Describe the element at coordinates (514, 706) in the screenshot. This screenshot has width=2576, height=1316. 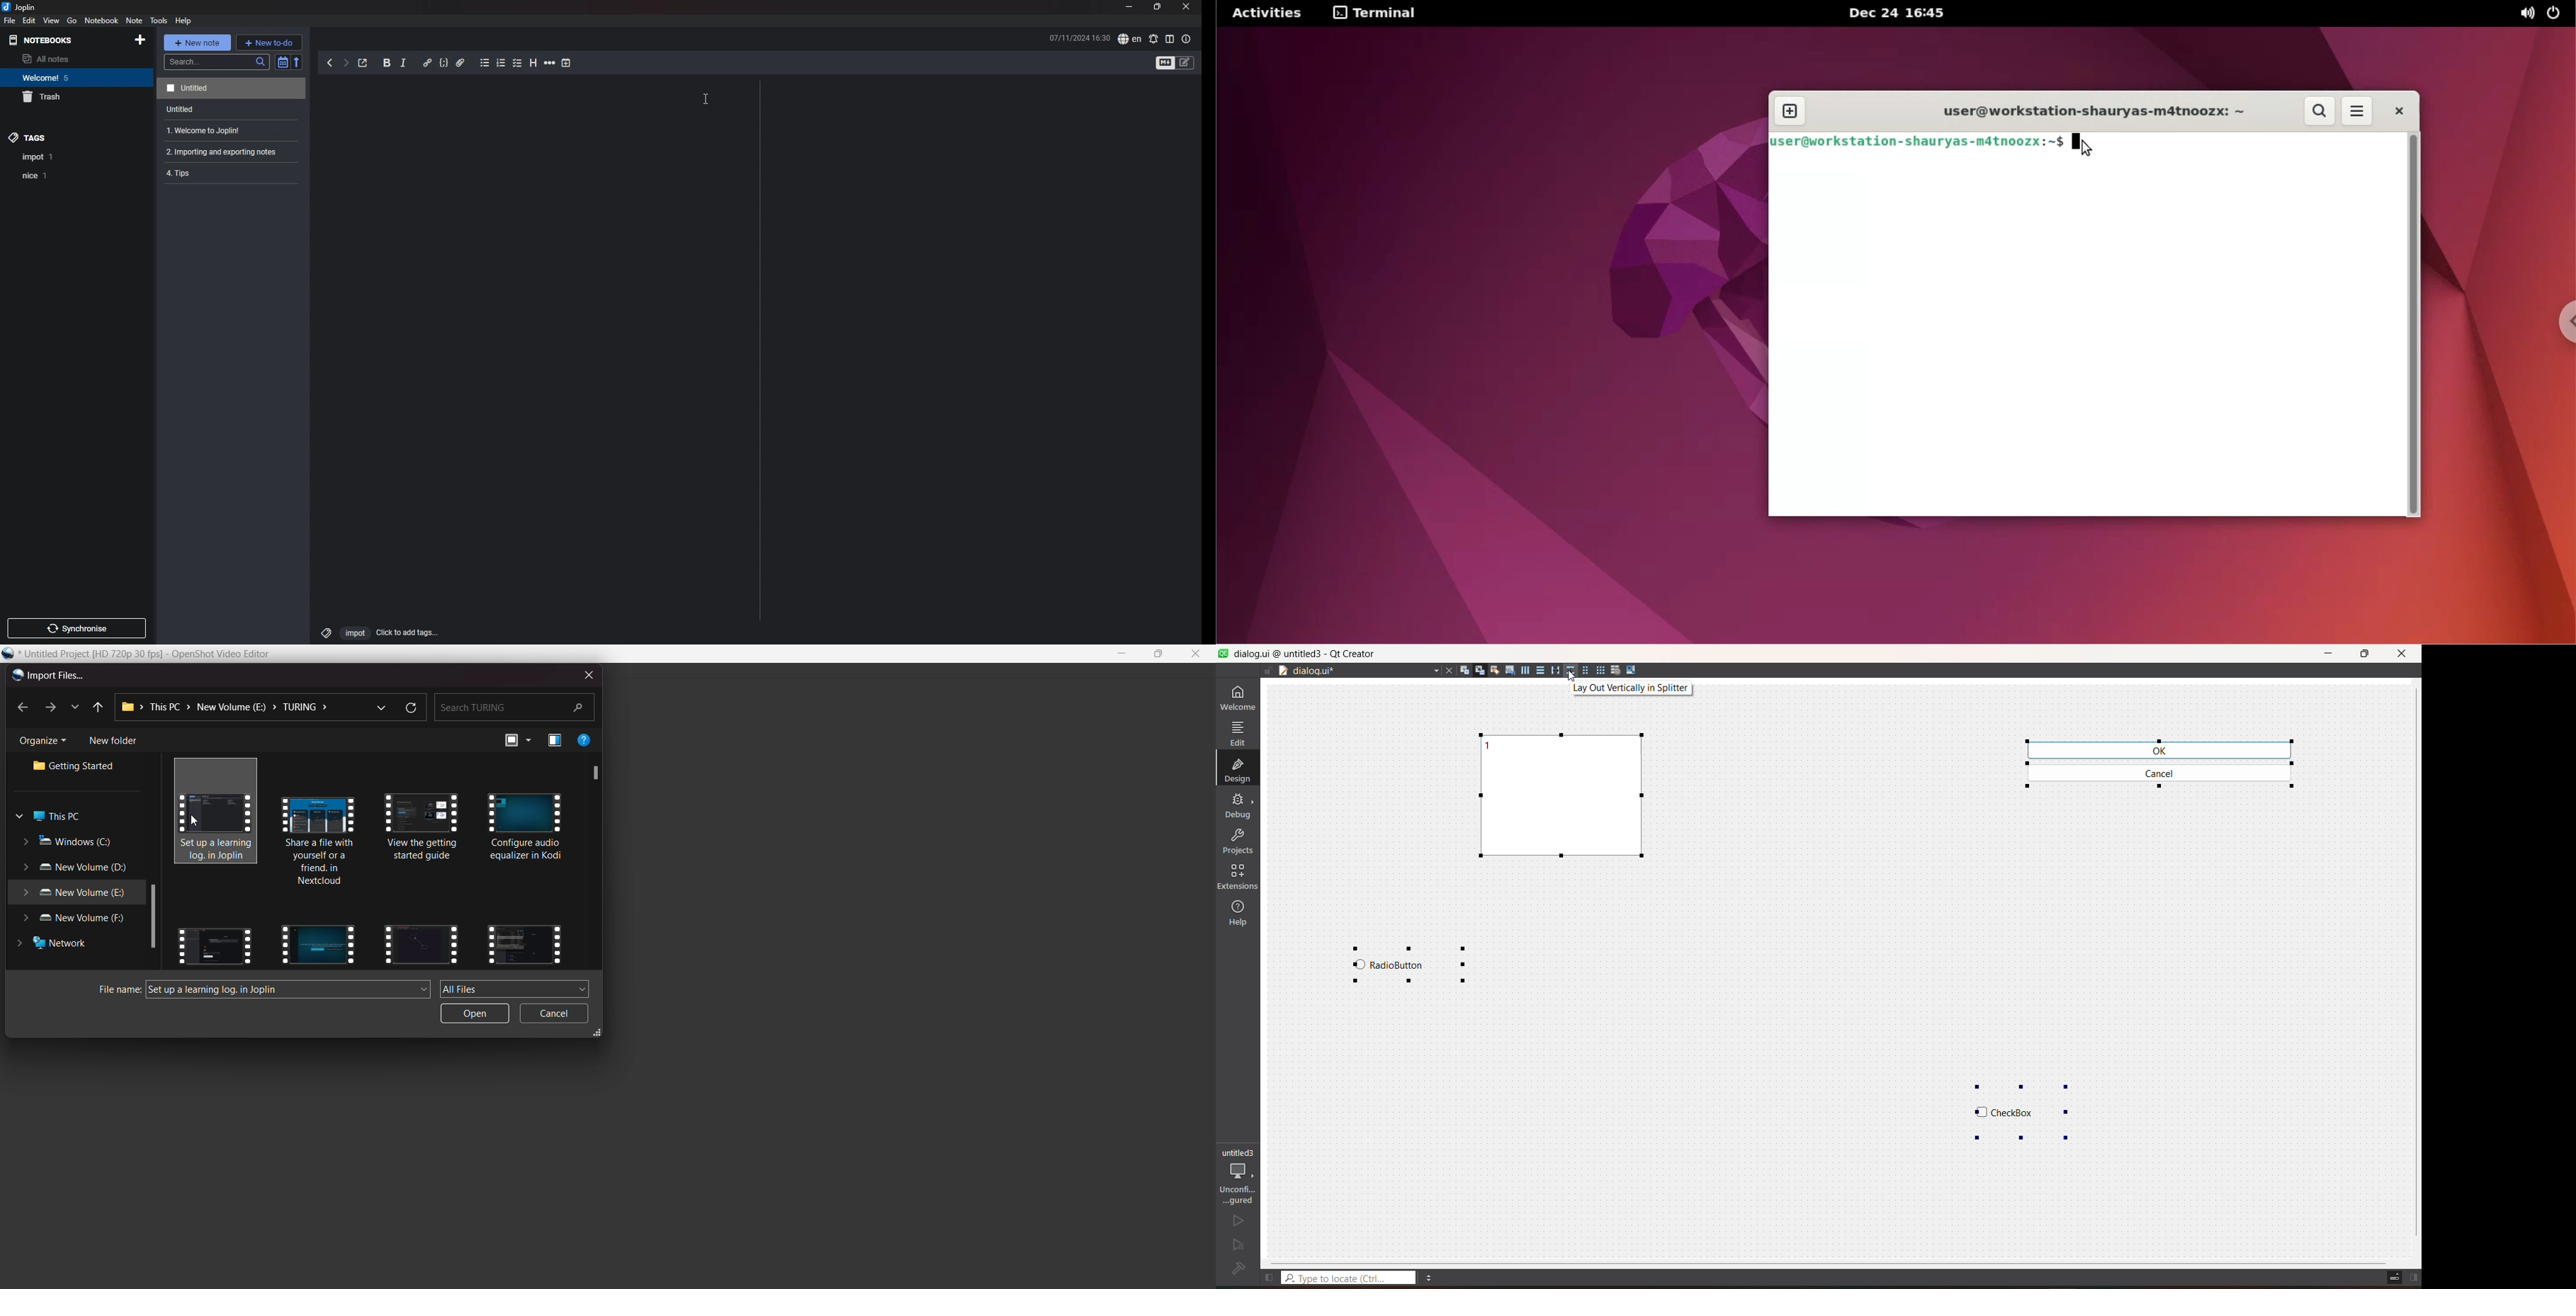
I see `search` at that location.